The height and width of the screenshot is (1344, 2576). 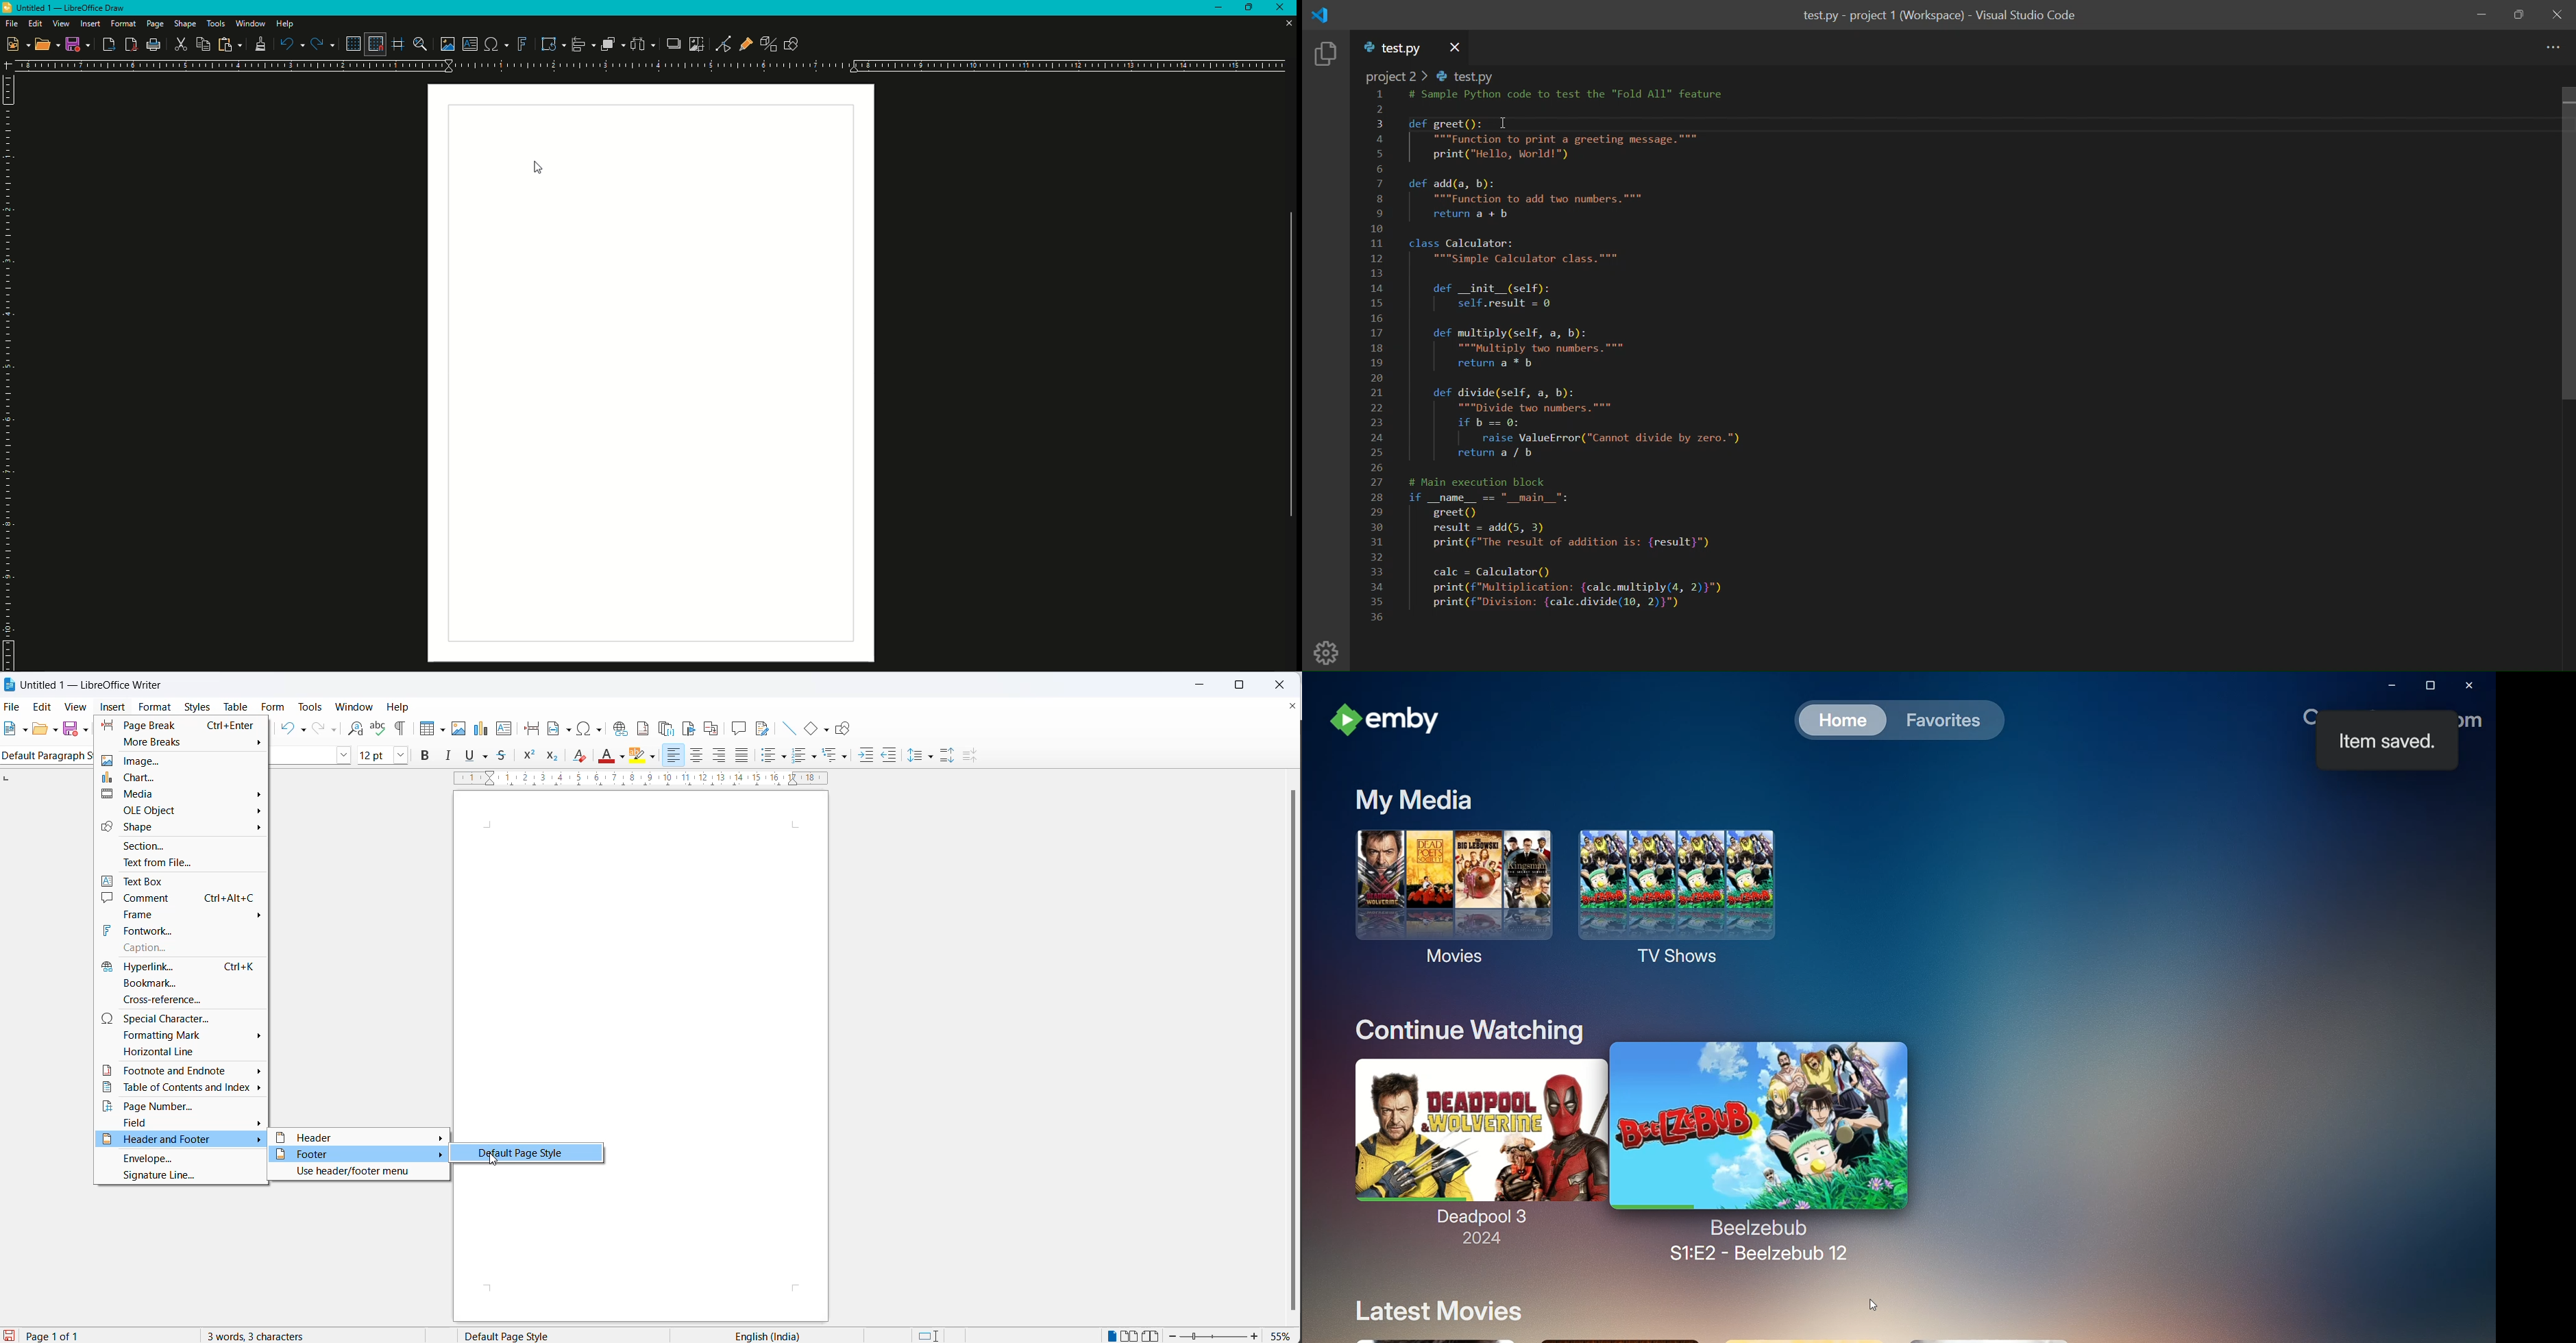 I want to click on open options, so click(x=51, y=730).